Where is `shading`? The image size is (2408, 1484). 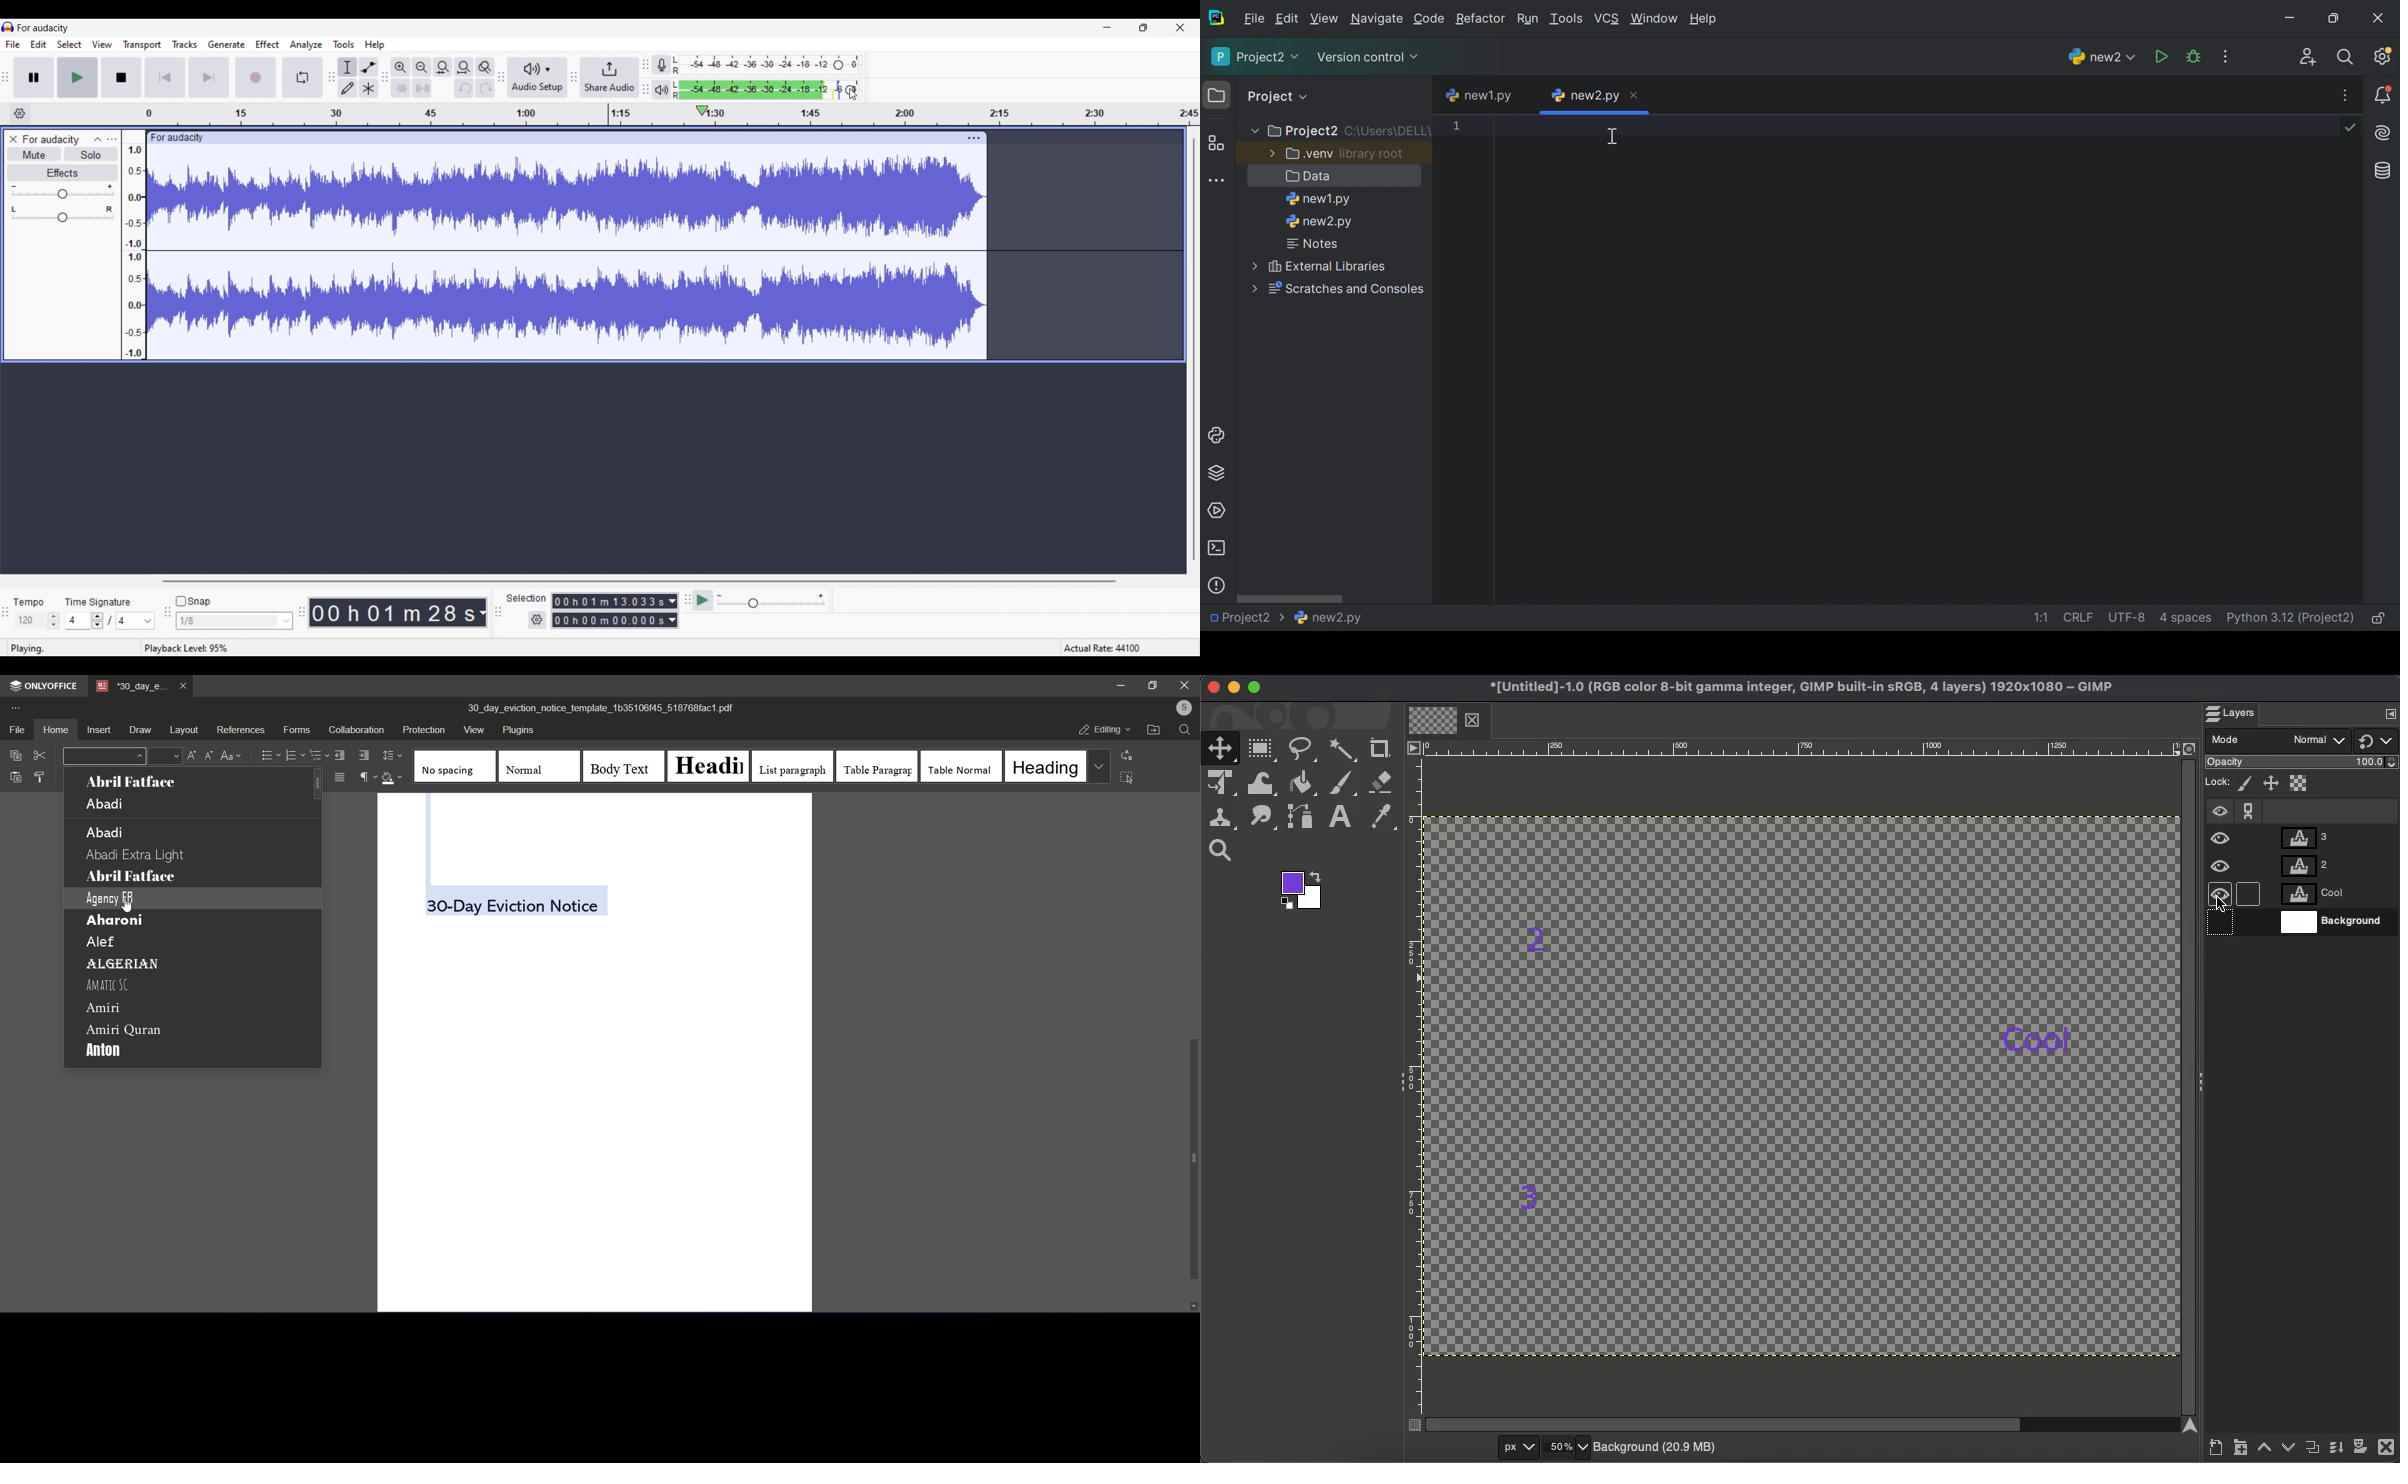
shading is located at coordinates (394, 779).